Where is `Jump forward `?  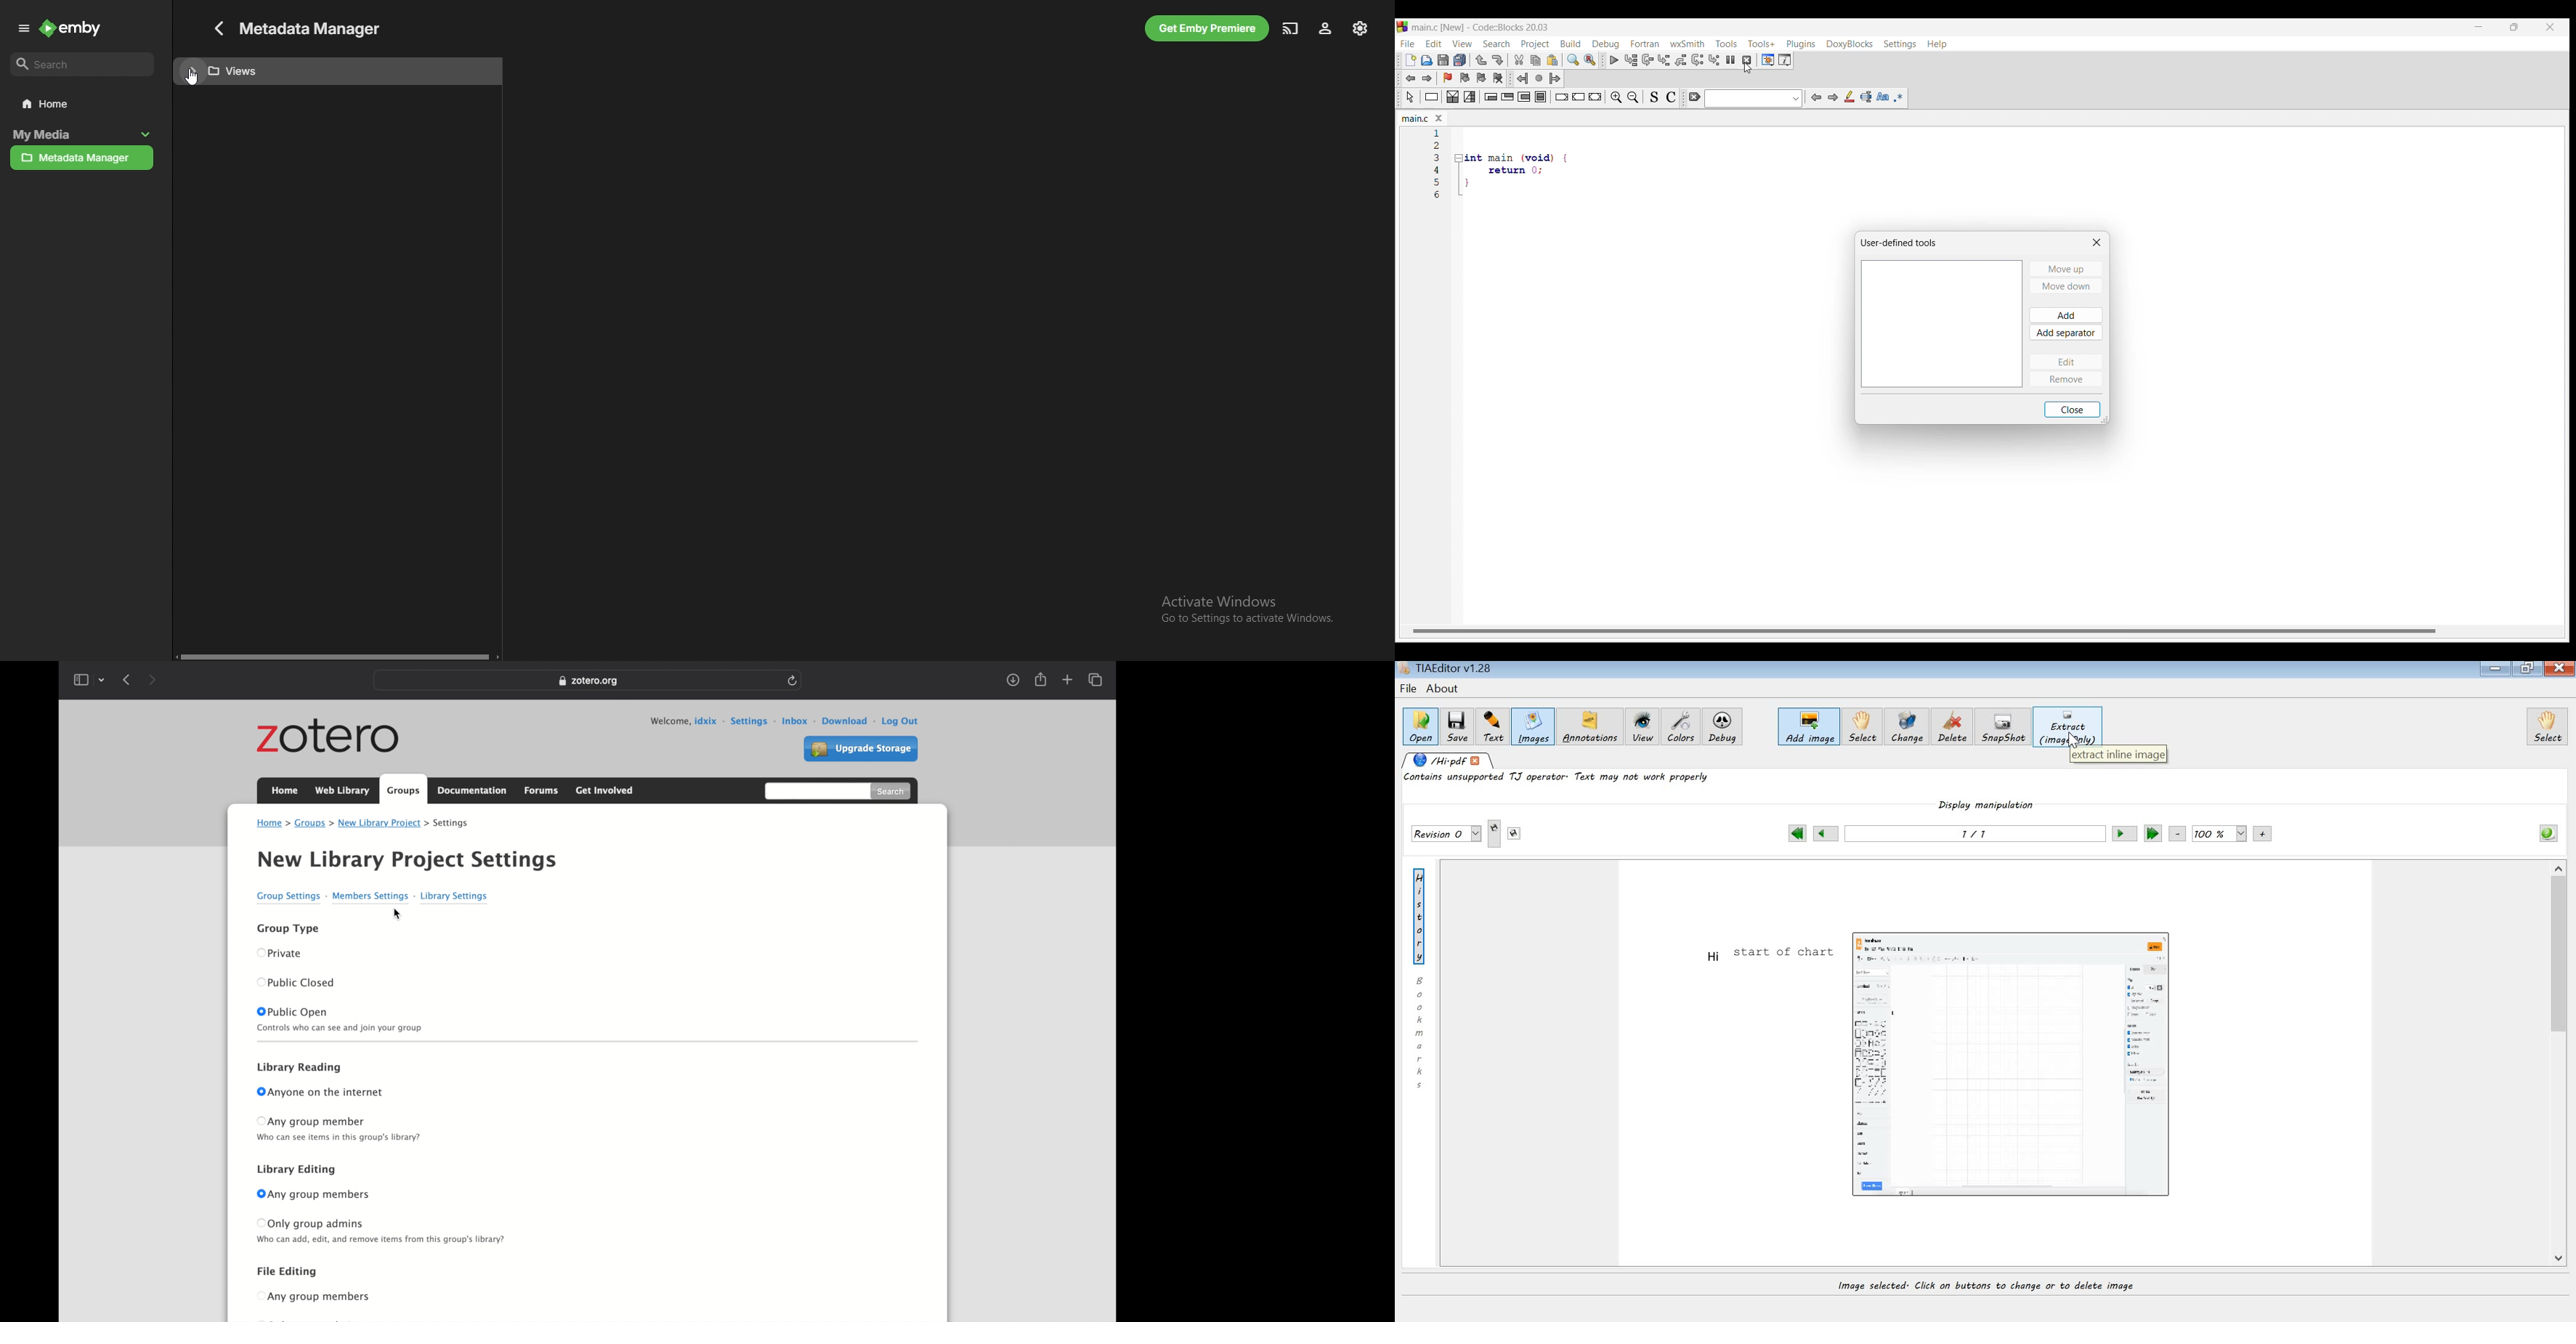
Jump forward  is located at coordinates (1427, 78).